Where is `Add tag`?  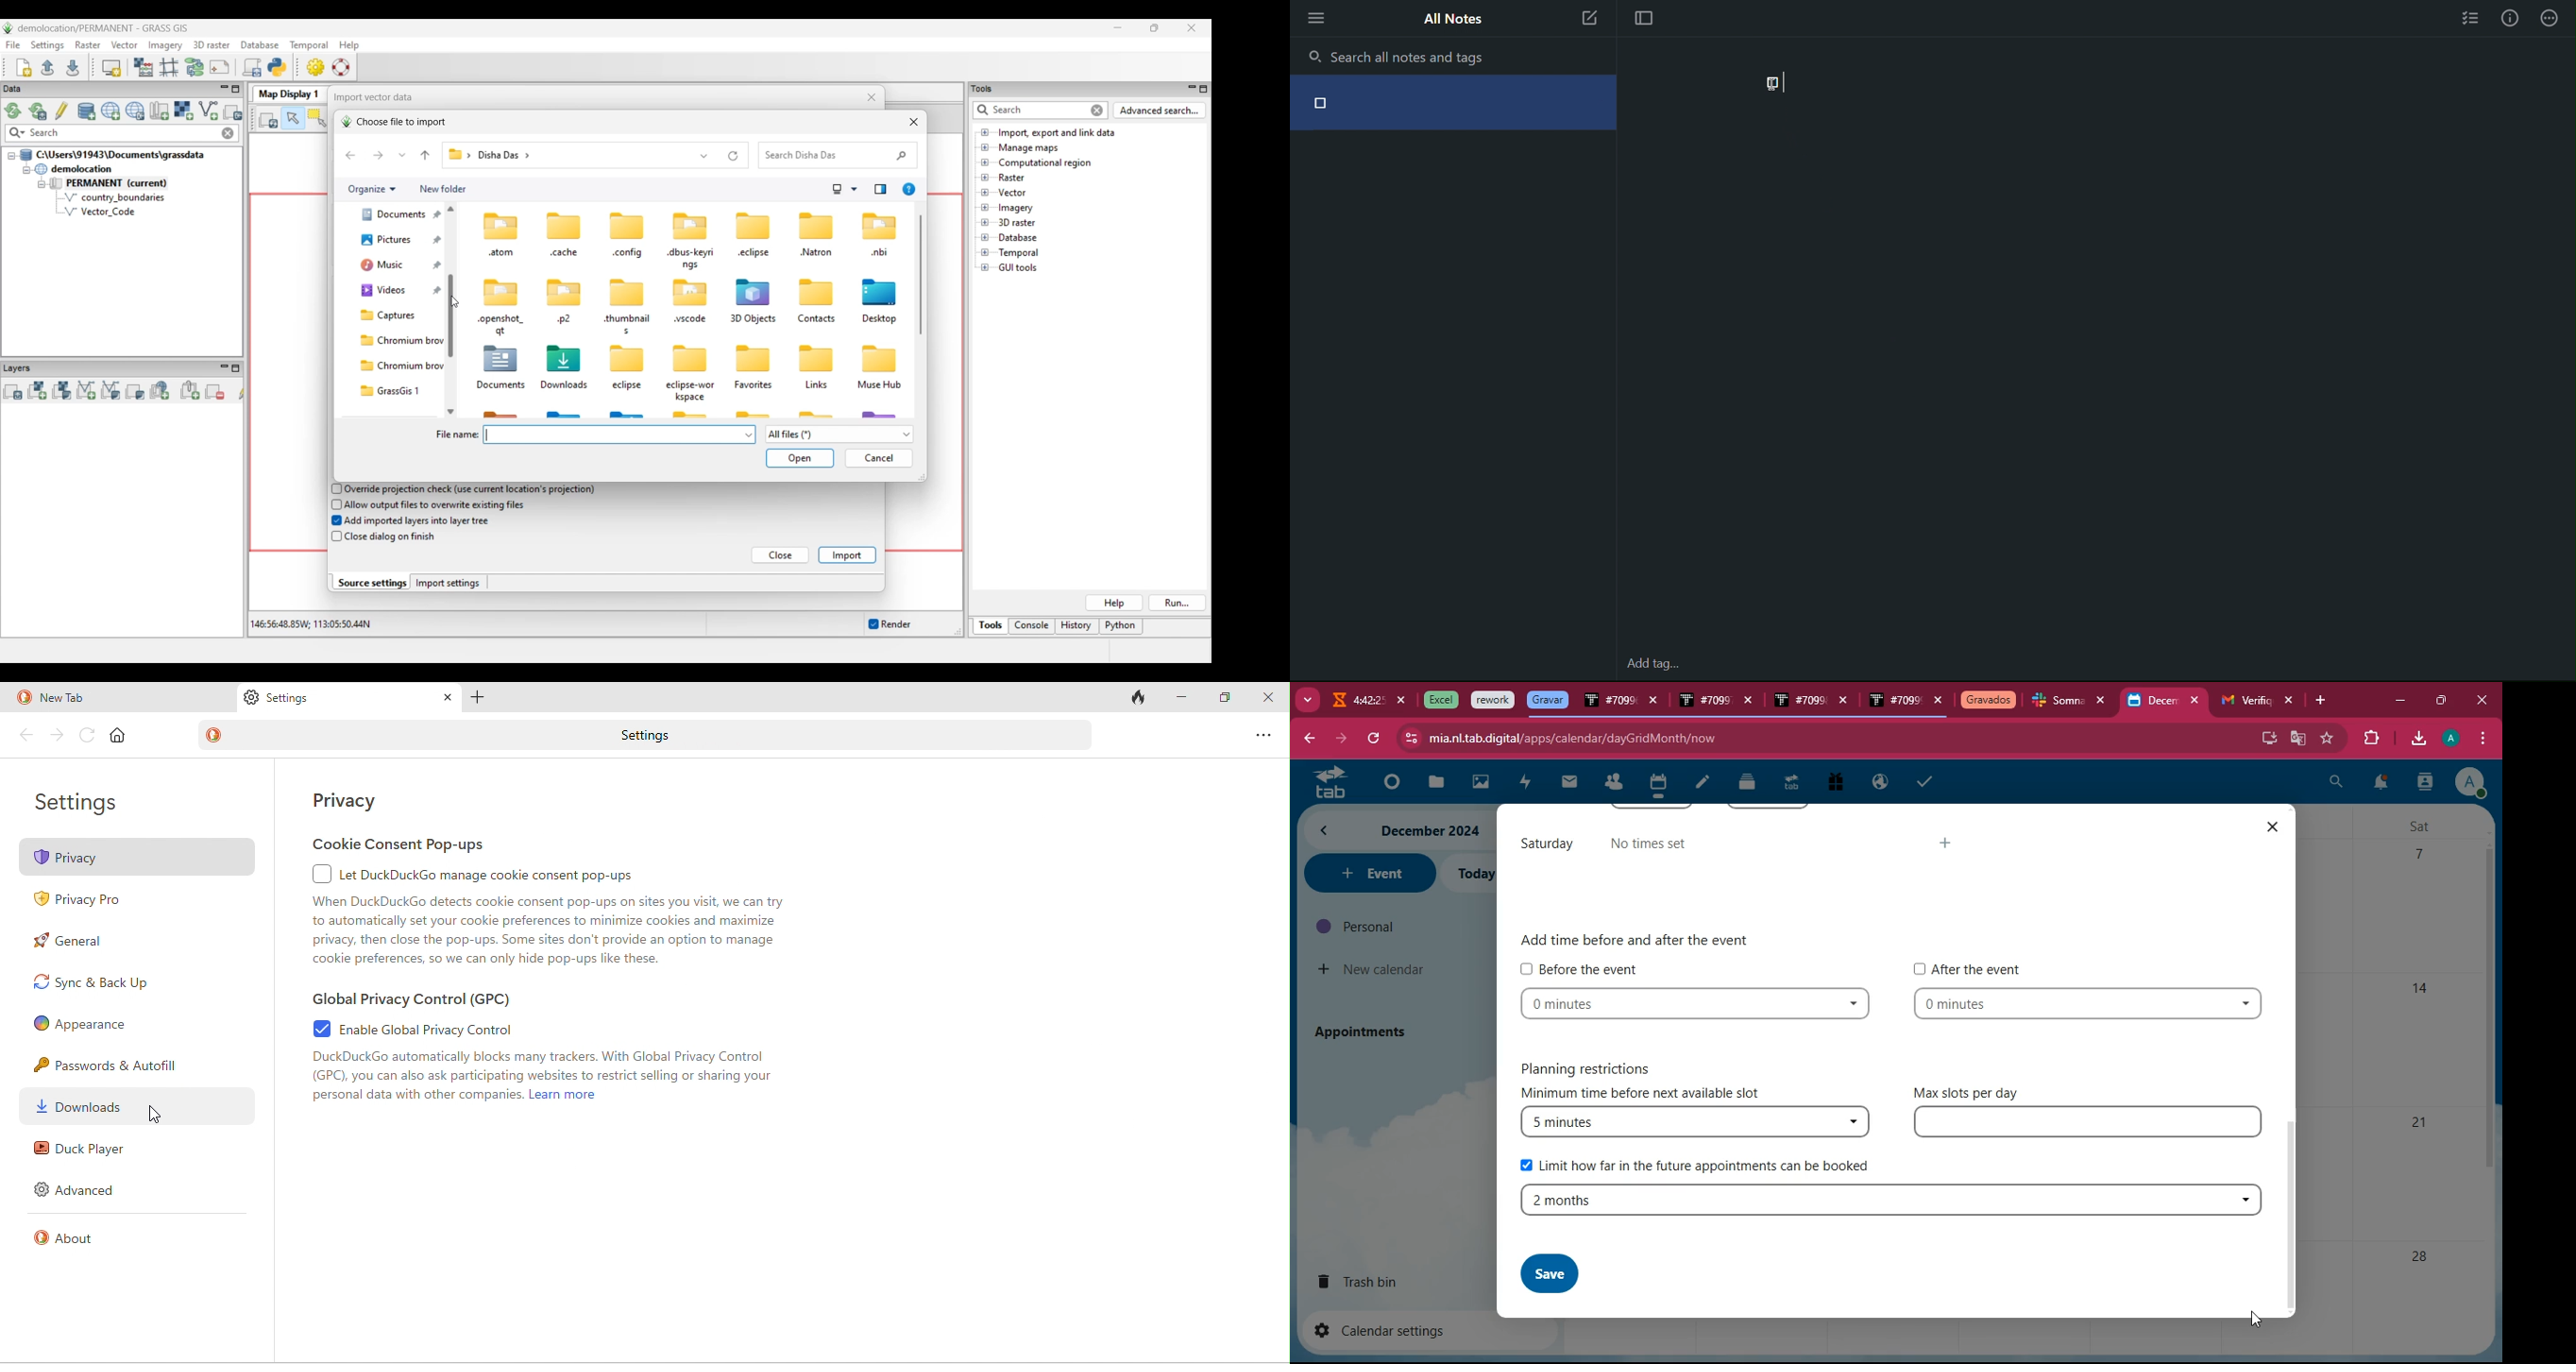
Add tag is located at coordinates (1656, 667).